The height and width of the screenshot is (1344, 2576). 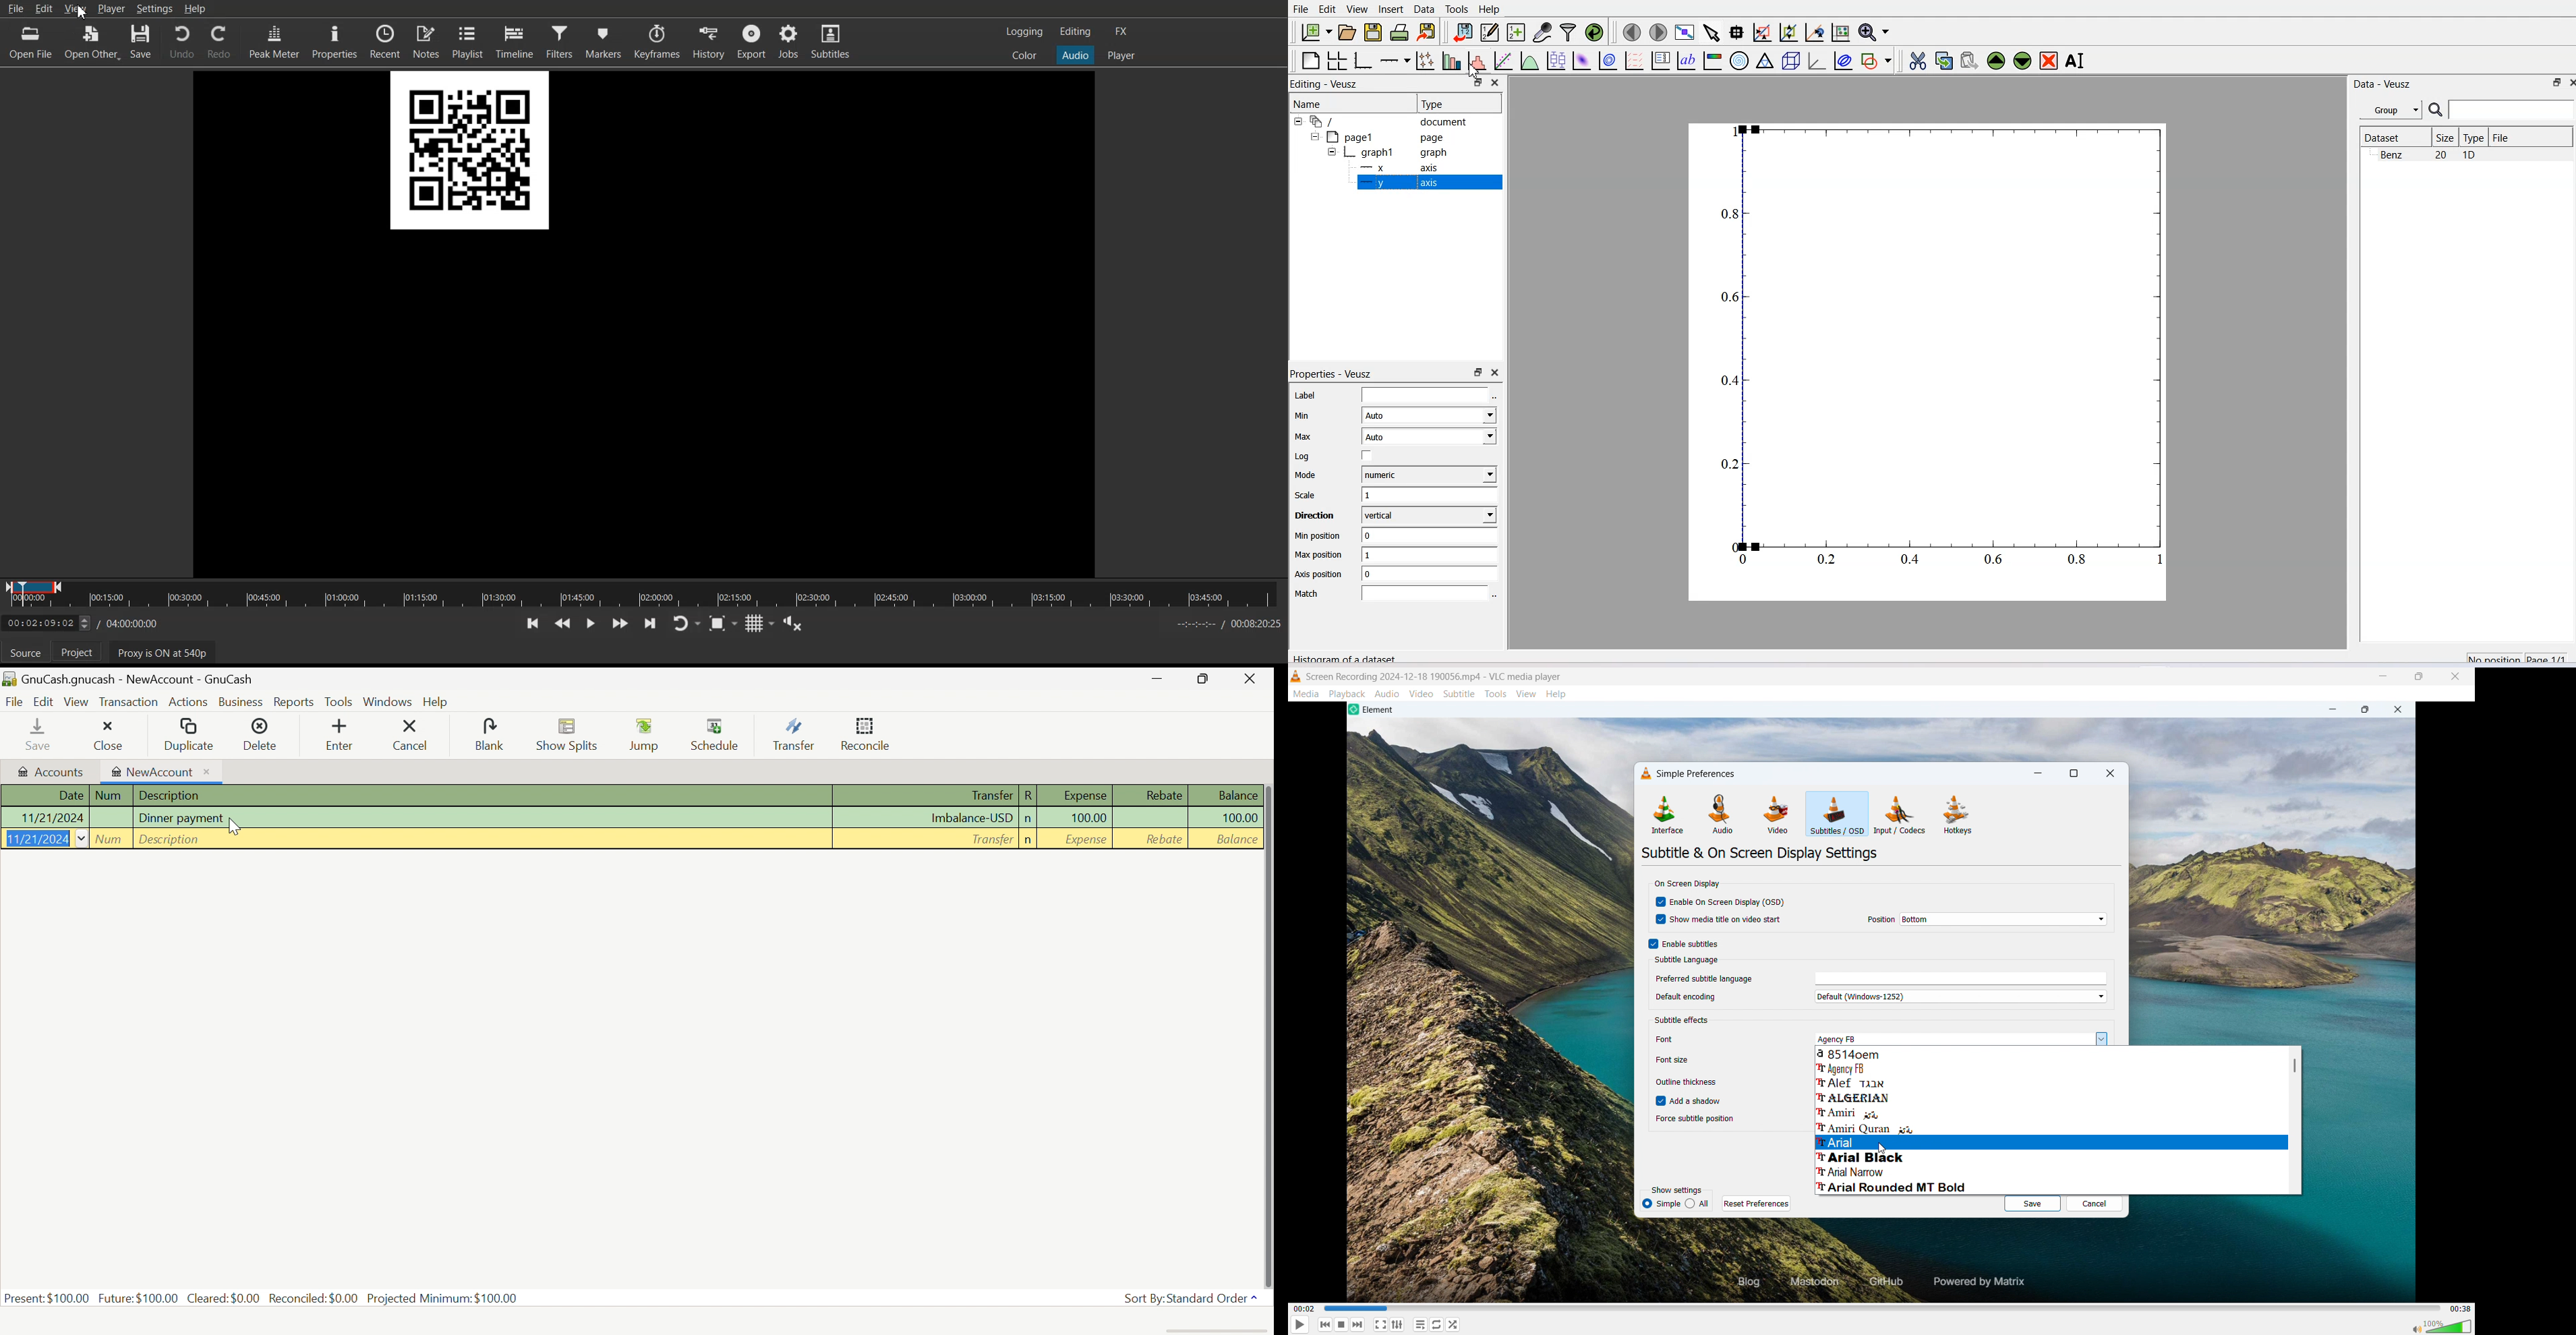 I want to click on File, so click(x=14, y=703).